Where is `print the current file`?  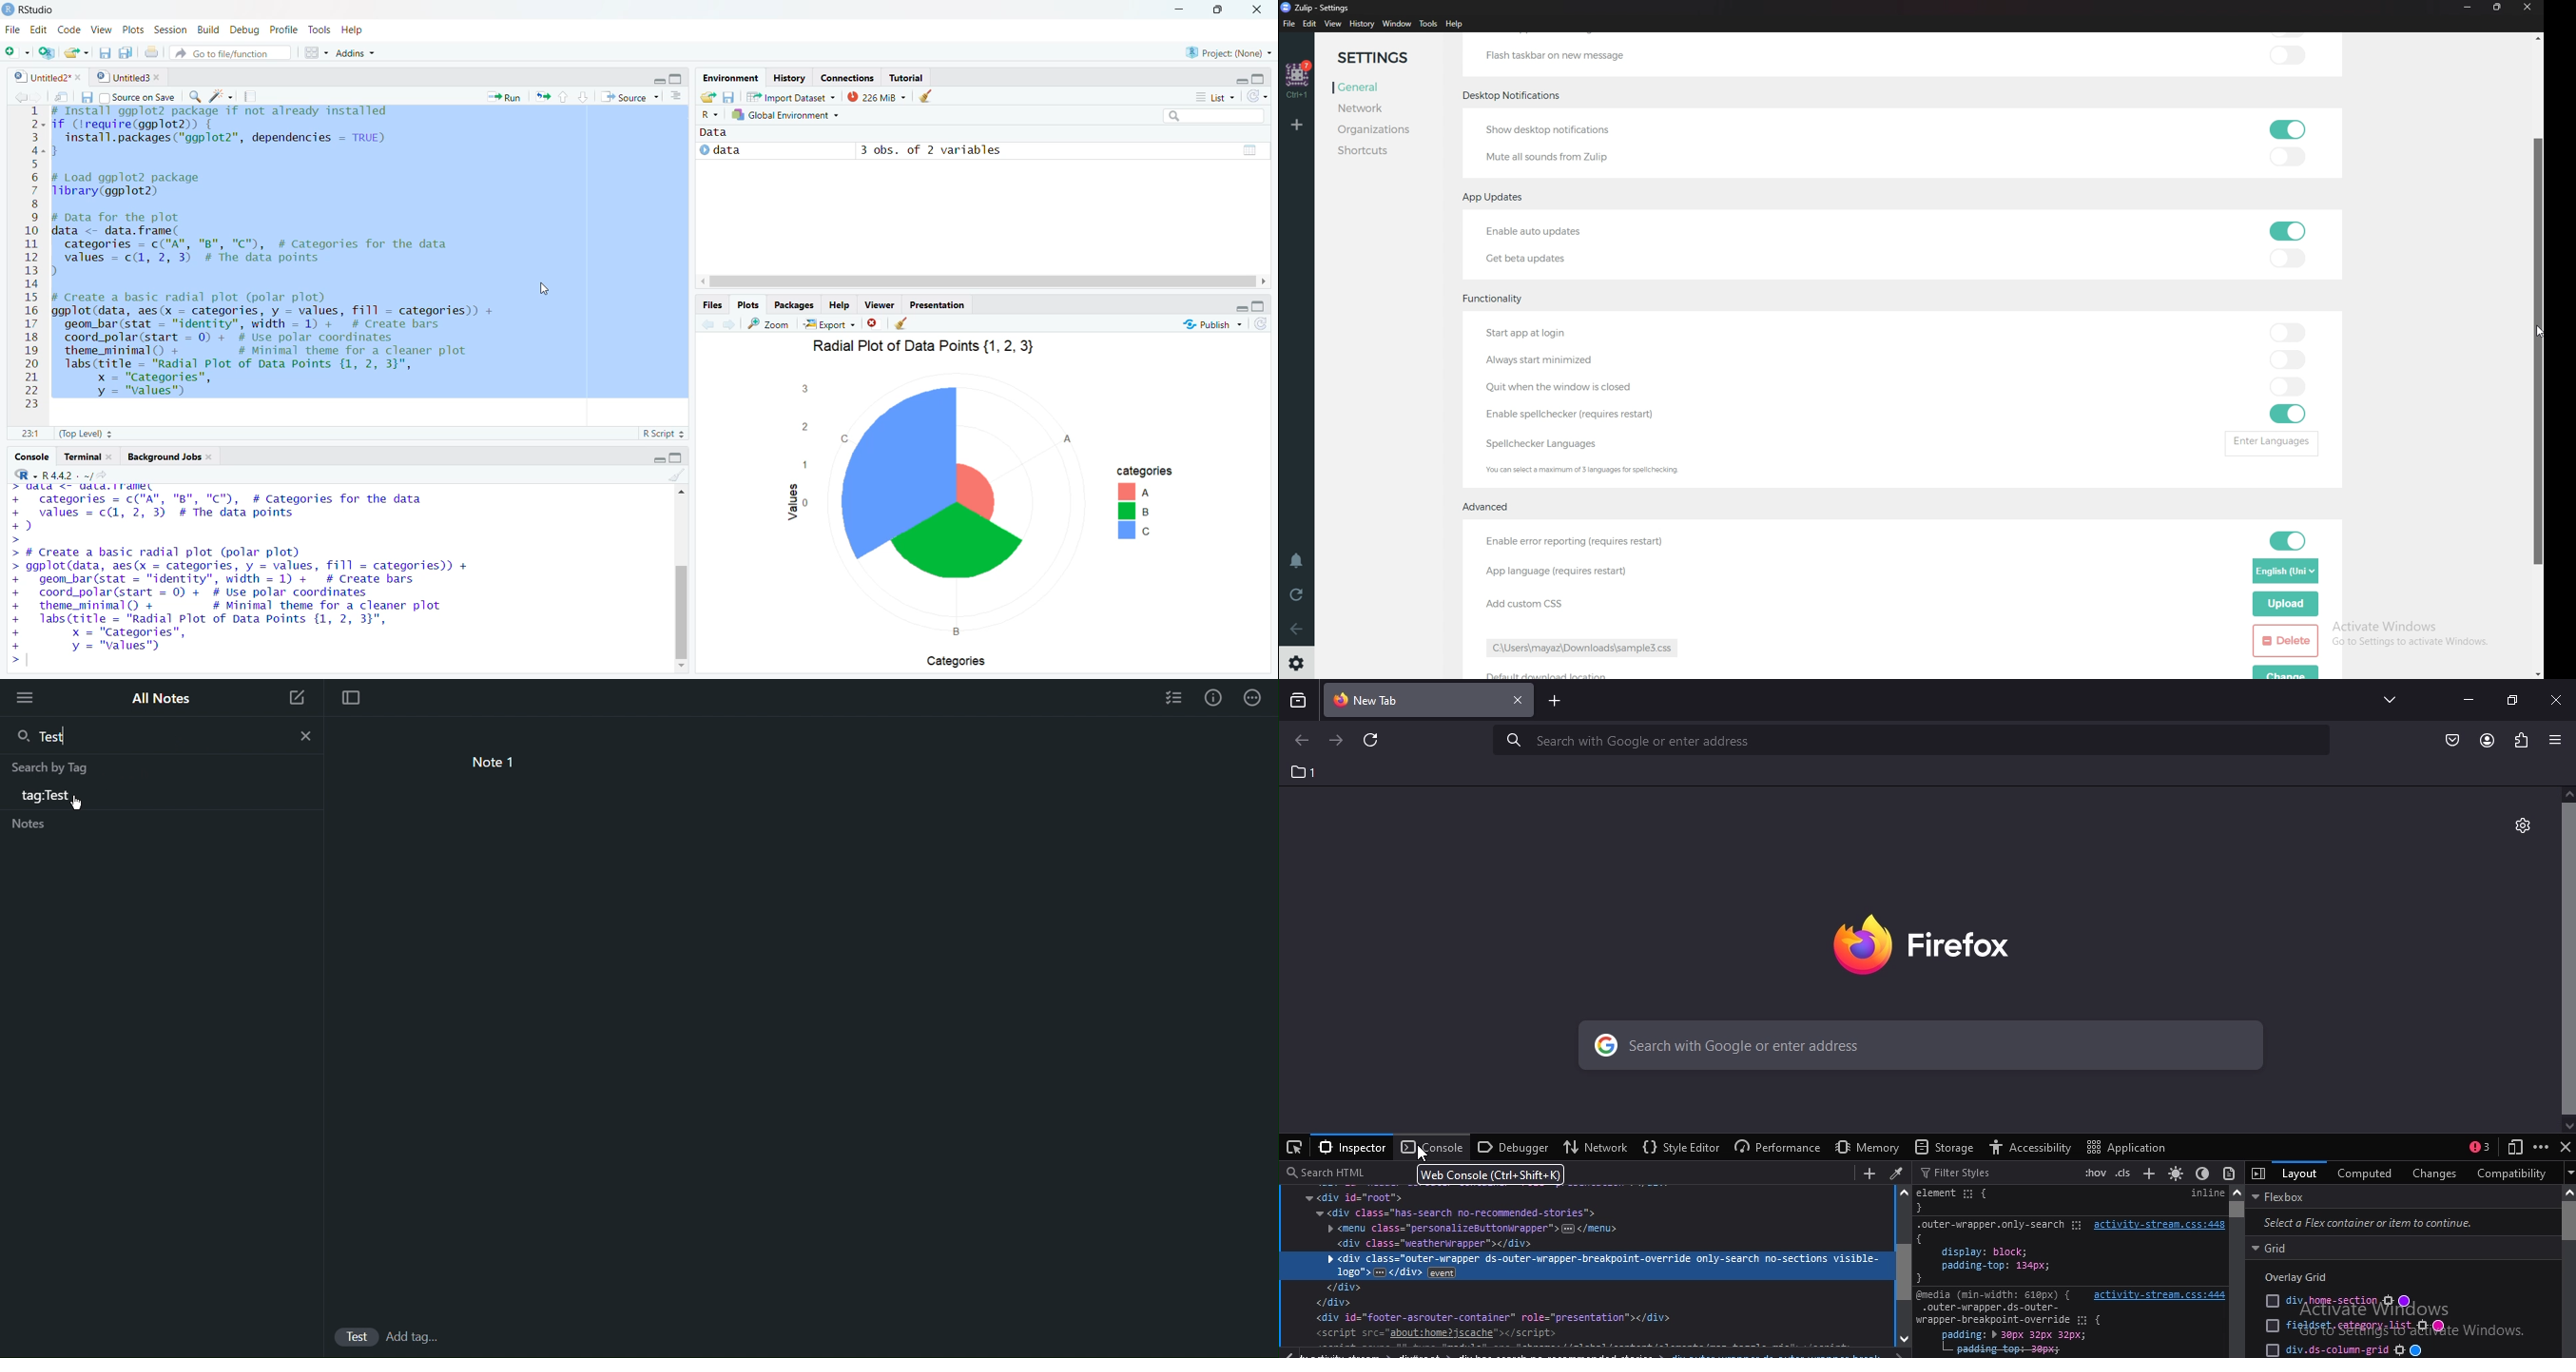 print the current file is located at coordinates (154, 53).